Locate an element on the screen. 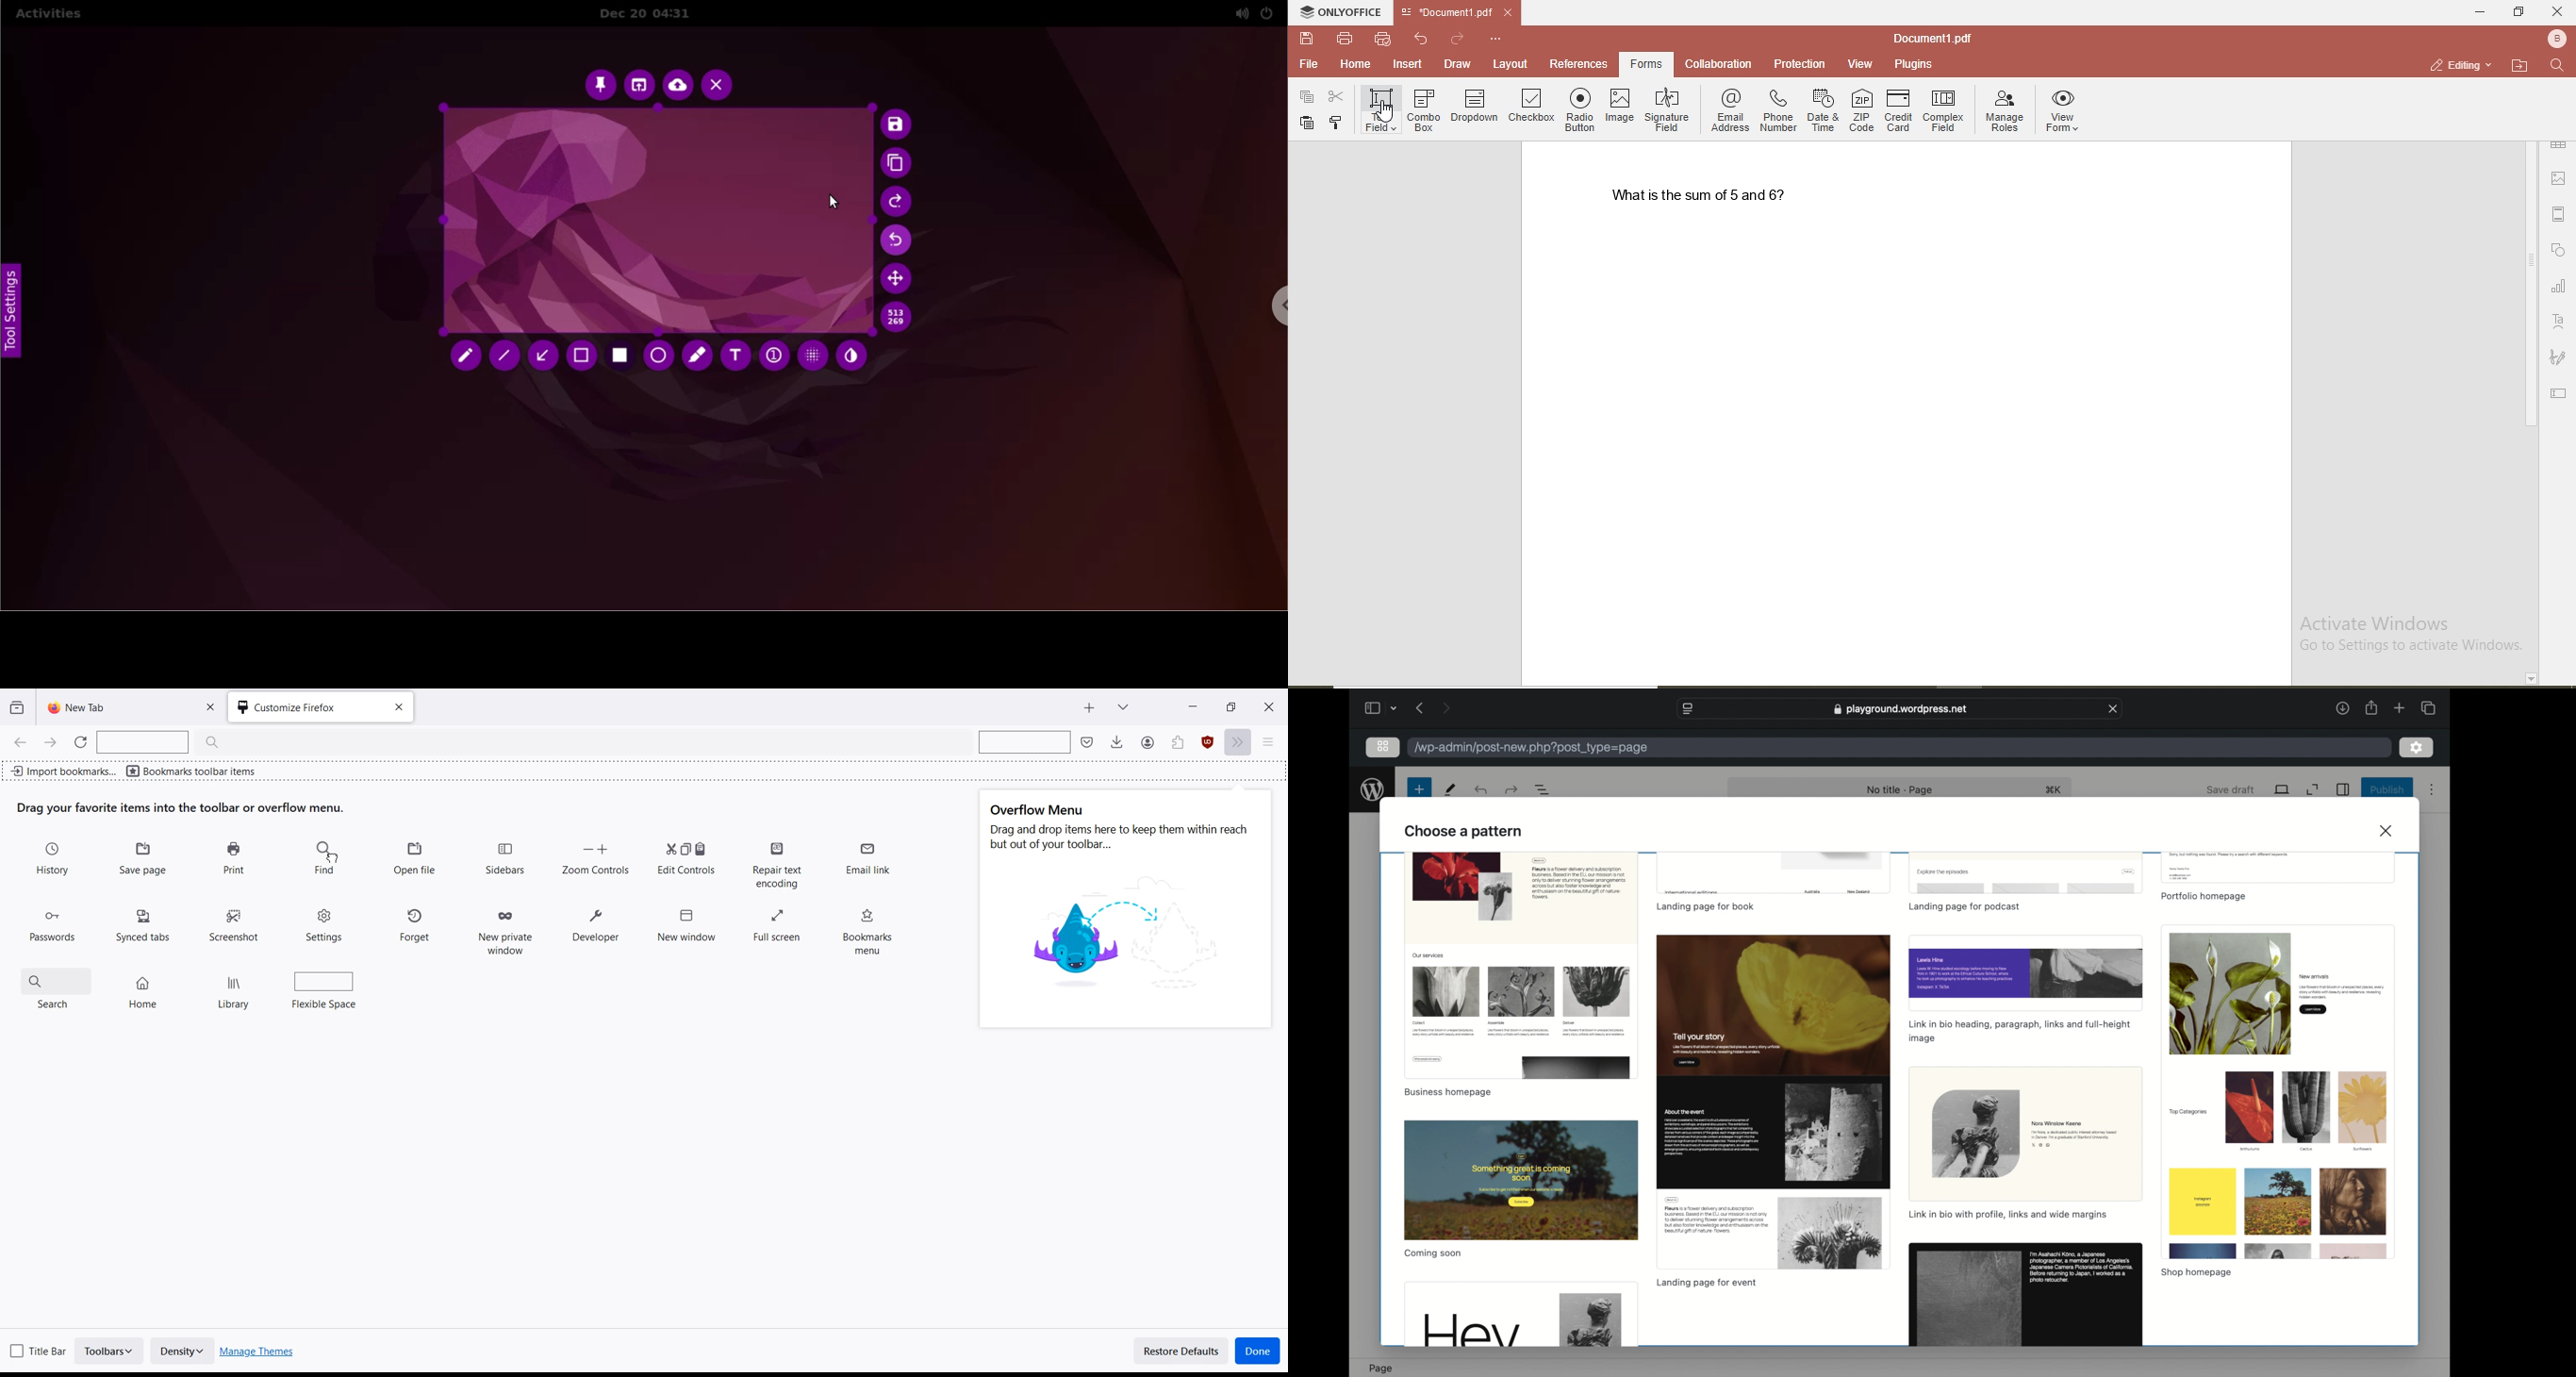  Find is located at coordinates (324, 859).